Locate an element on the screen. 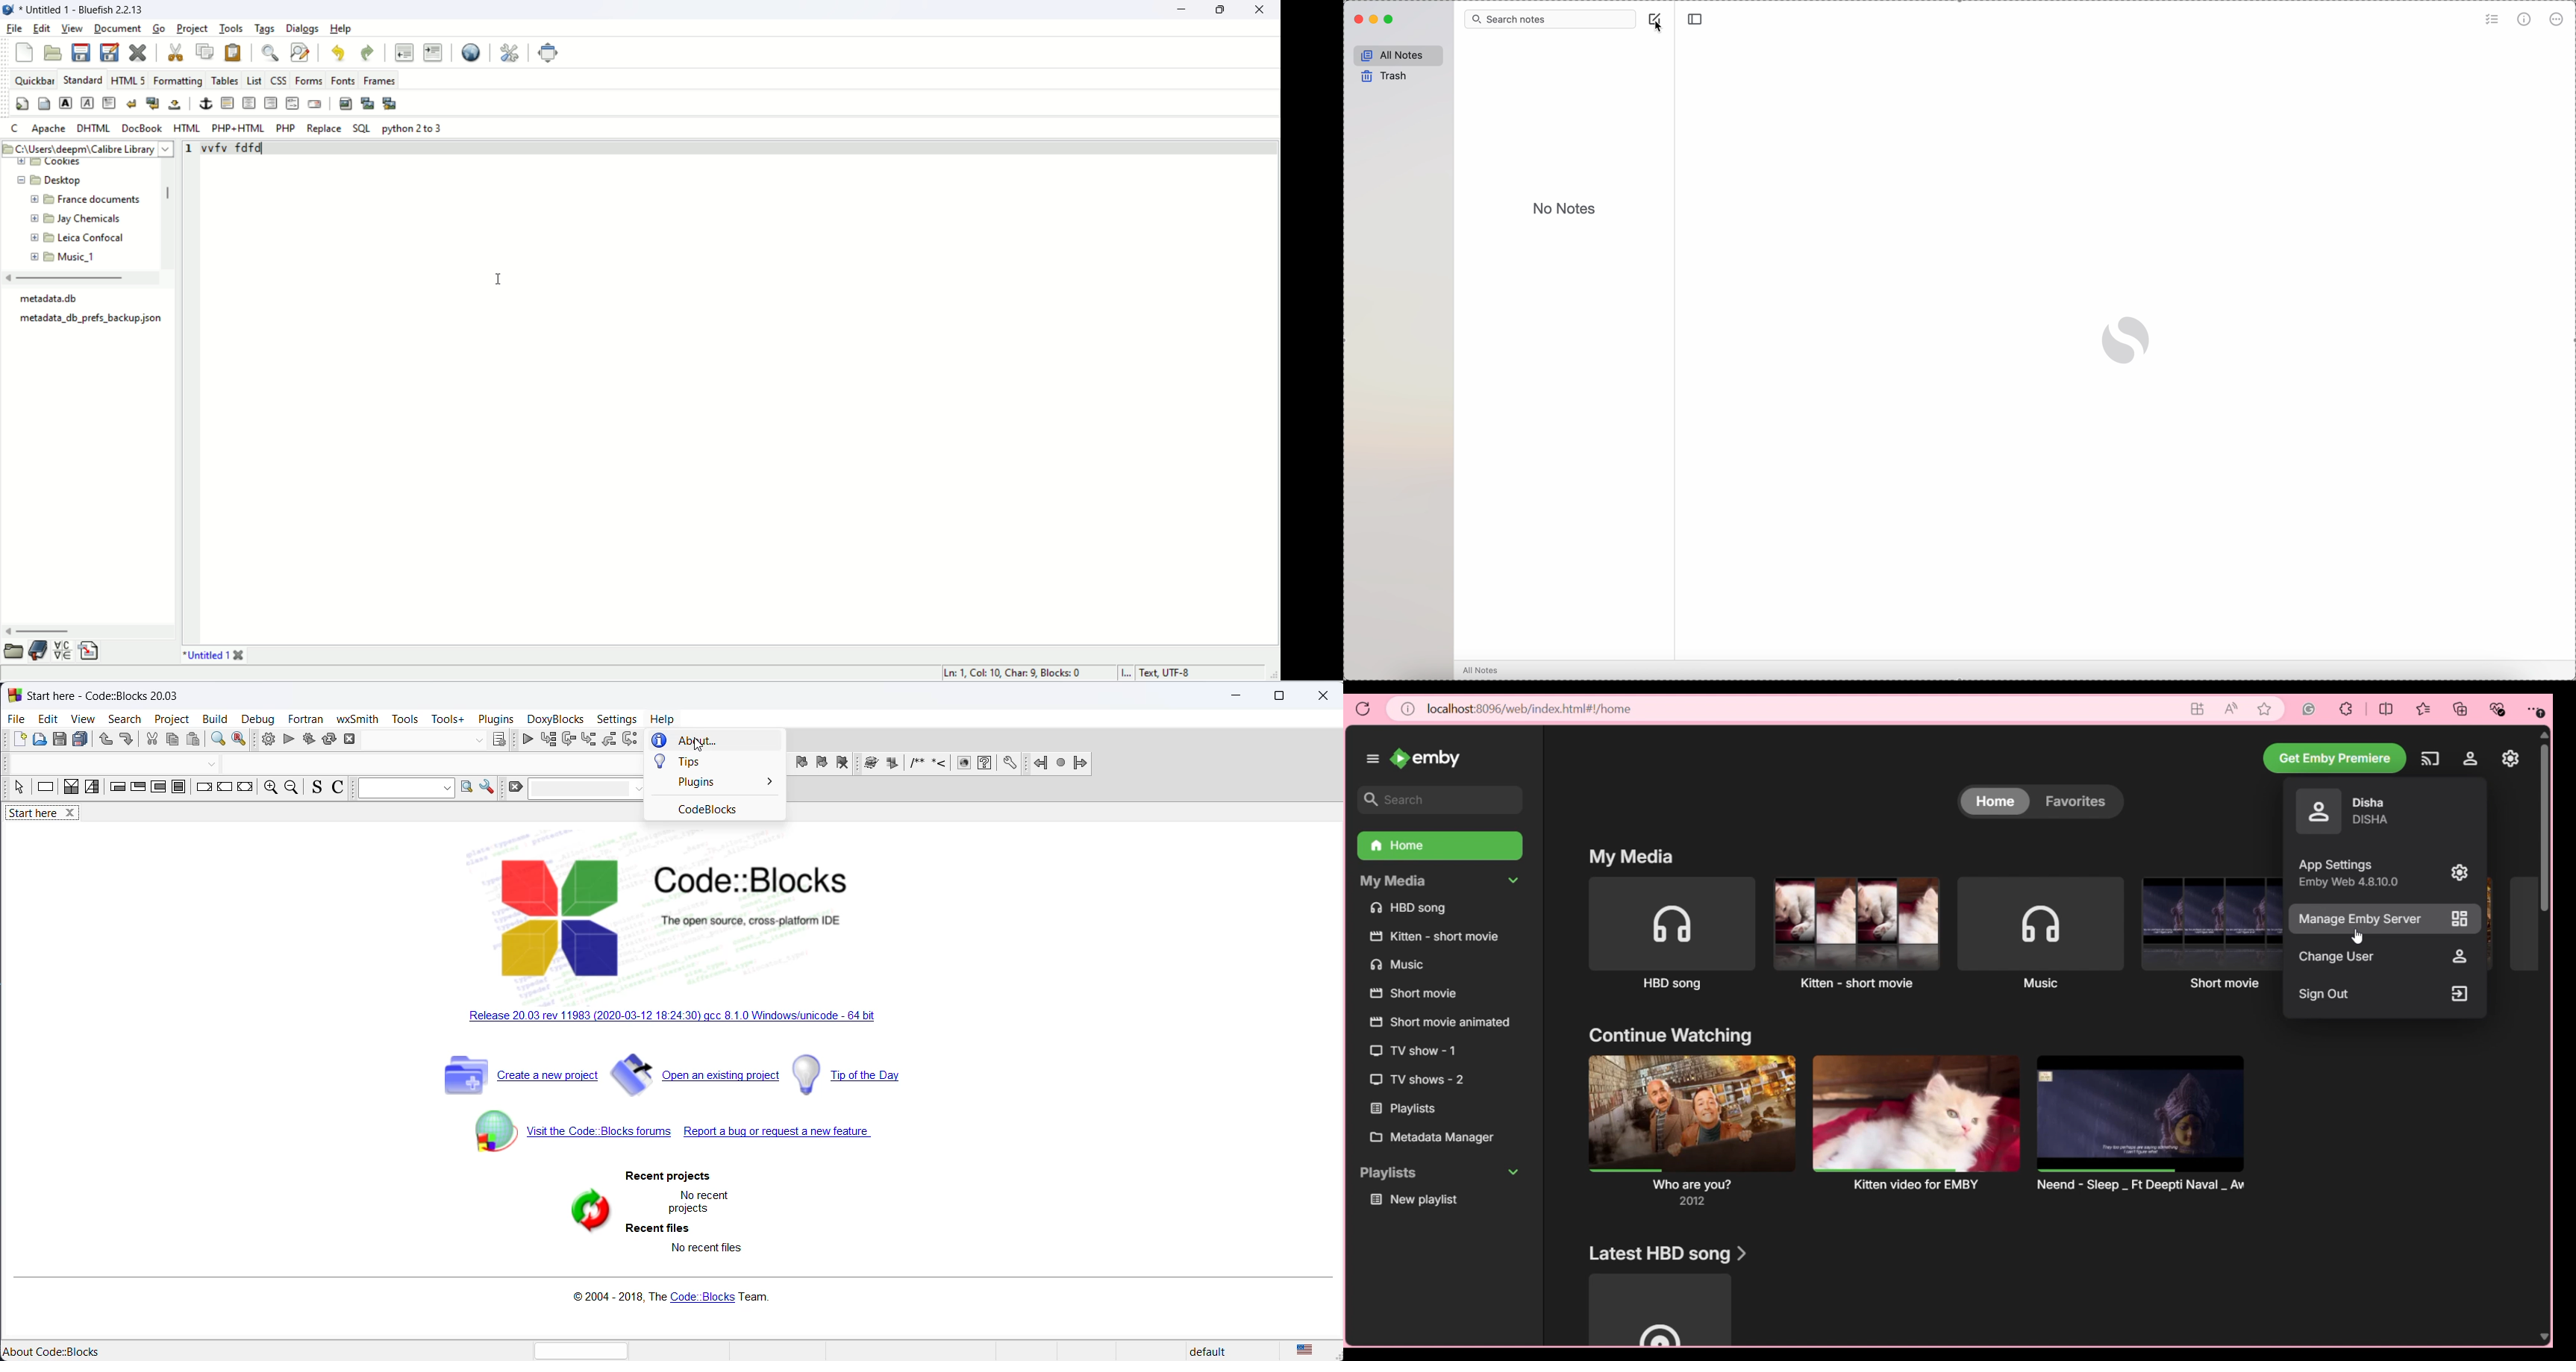  View site information is located at coordinates (1408, 709).